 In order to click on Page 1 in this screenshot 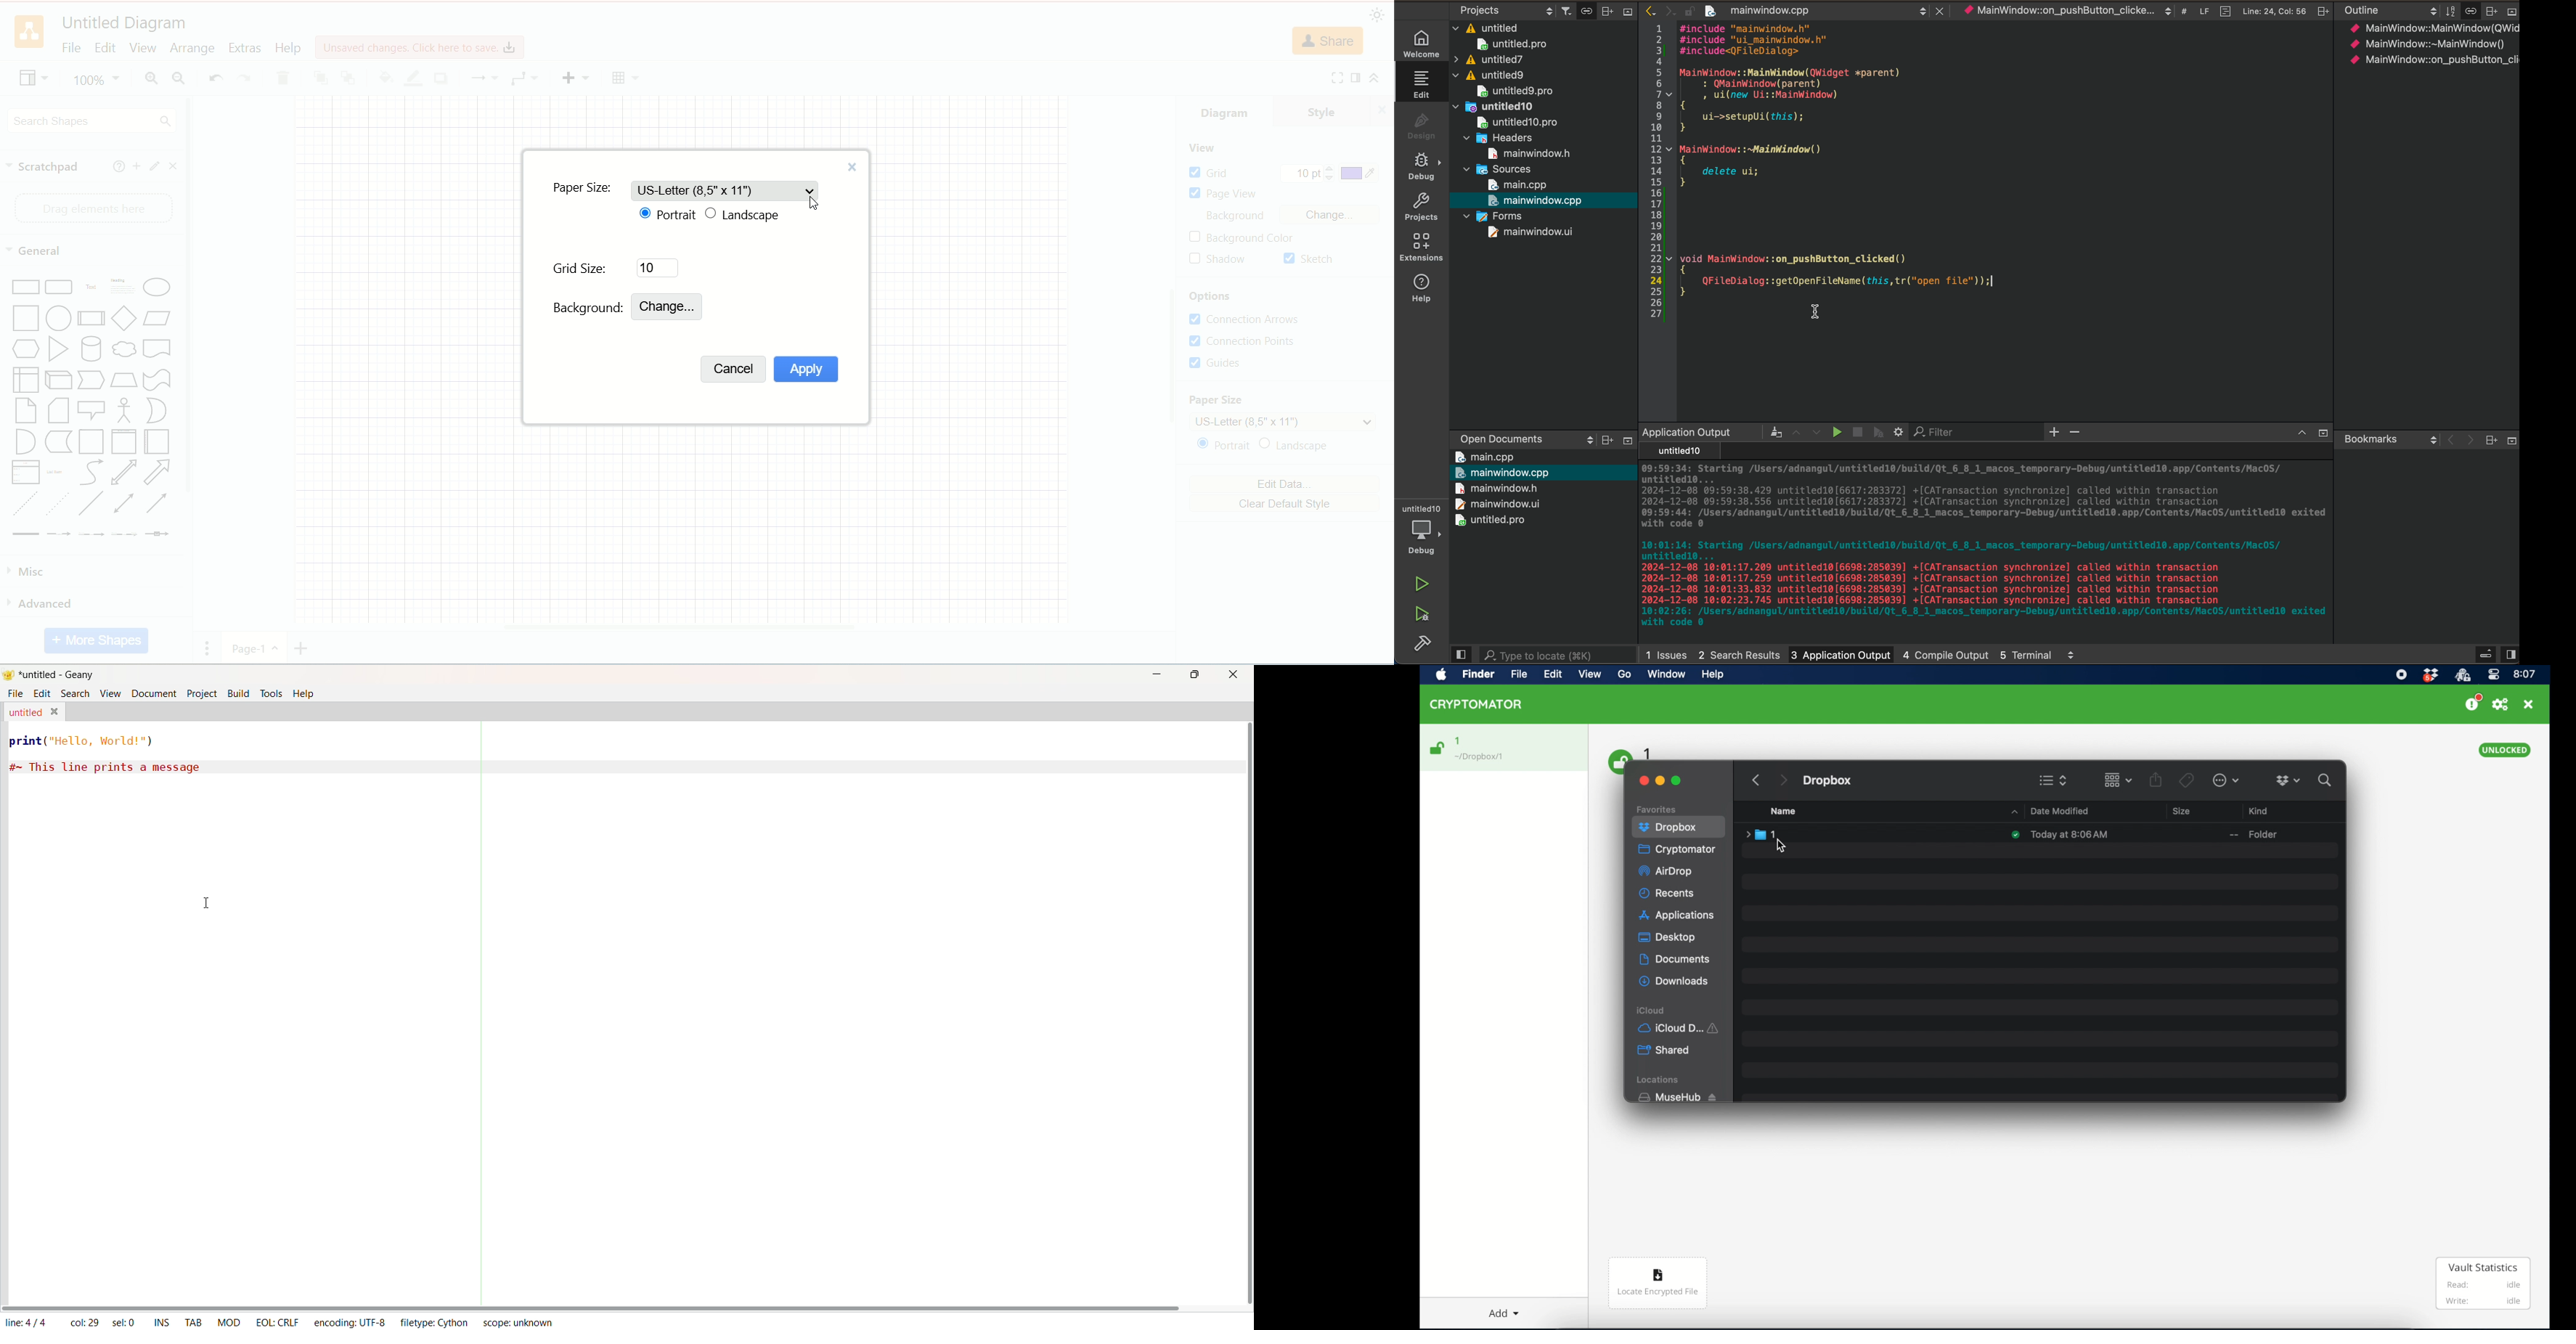, I will do `click(252, 649)`.